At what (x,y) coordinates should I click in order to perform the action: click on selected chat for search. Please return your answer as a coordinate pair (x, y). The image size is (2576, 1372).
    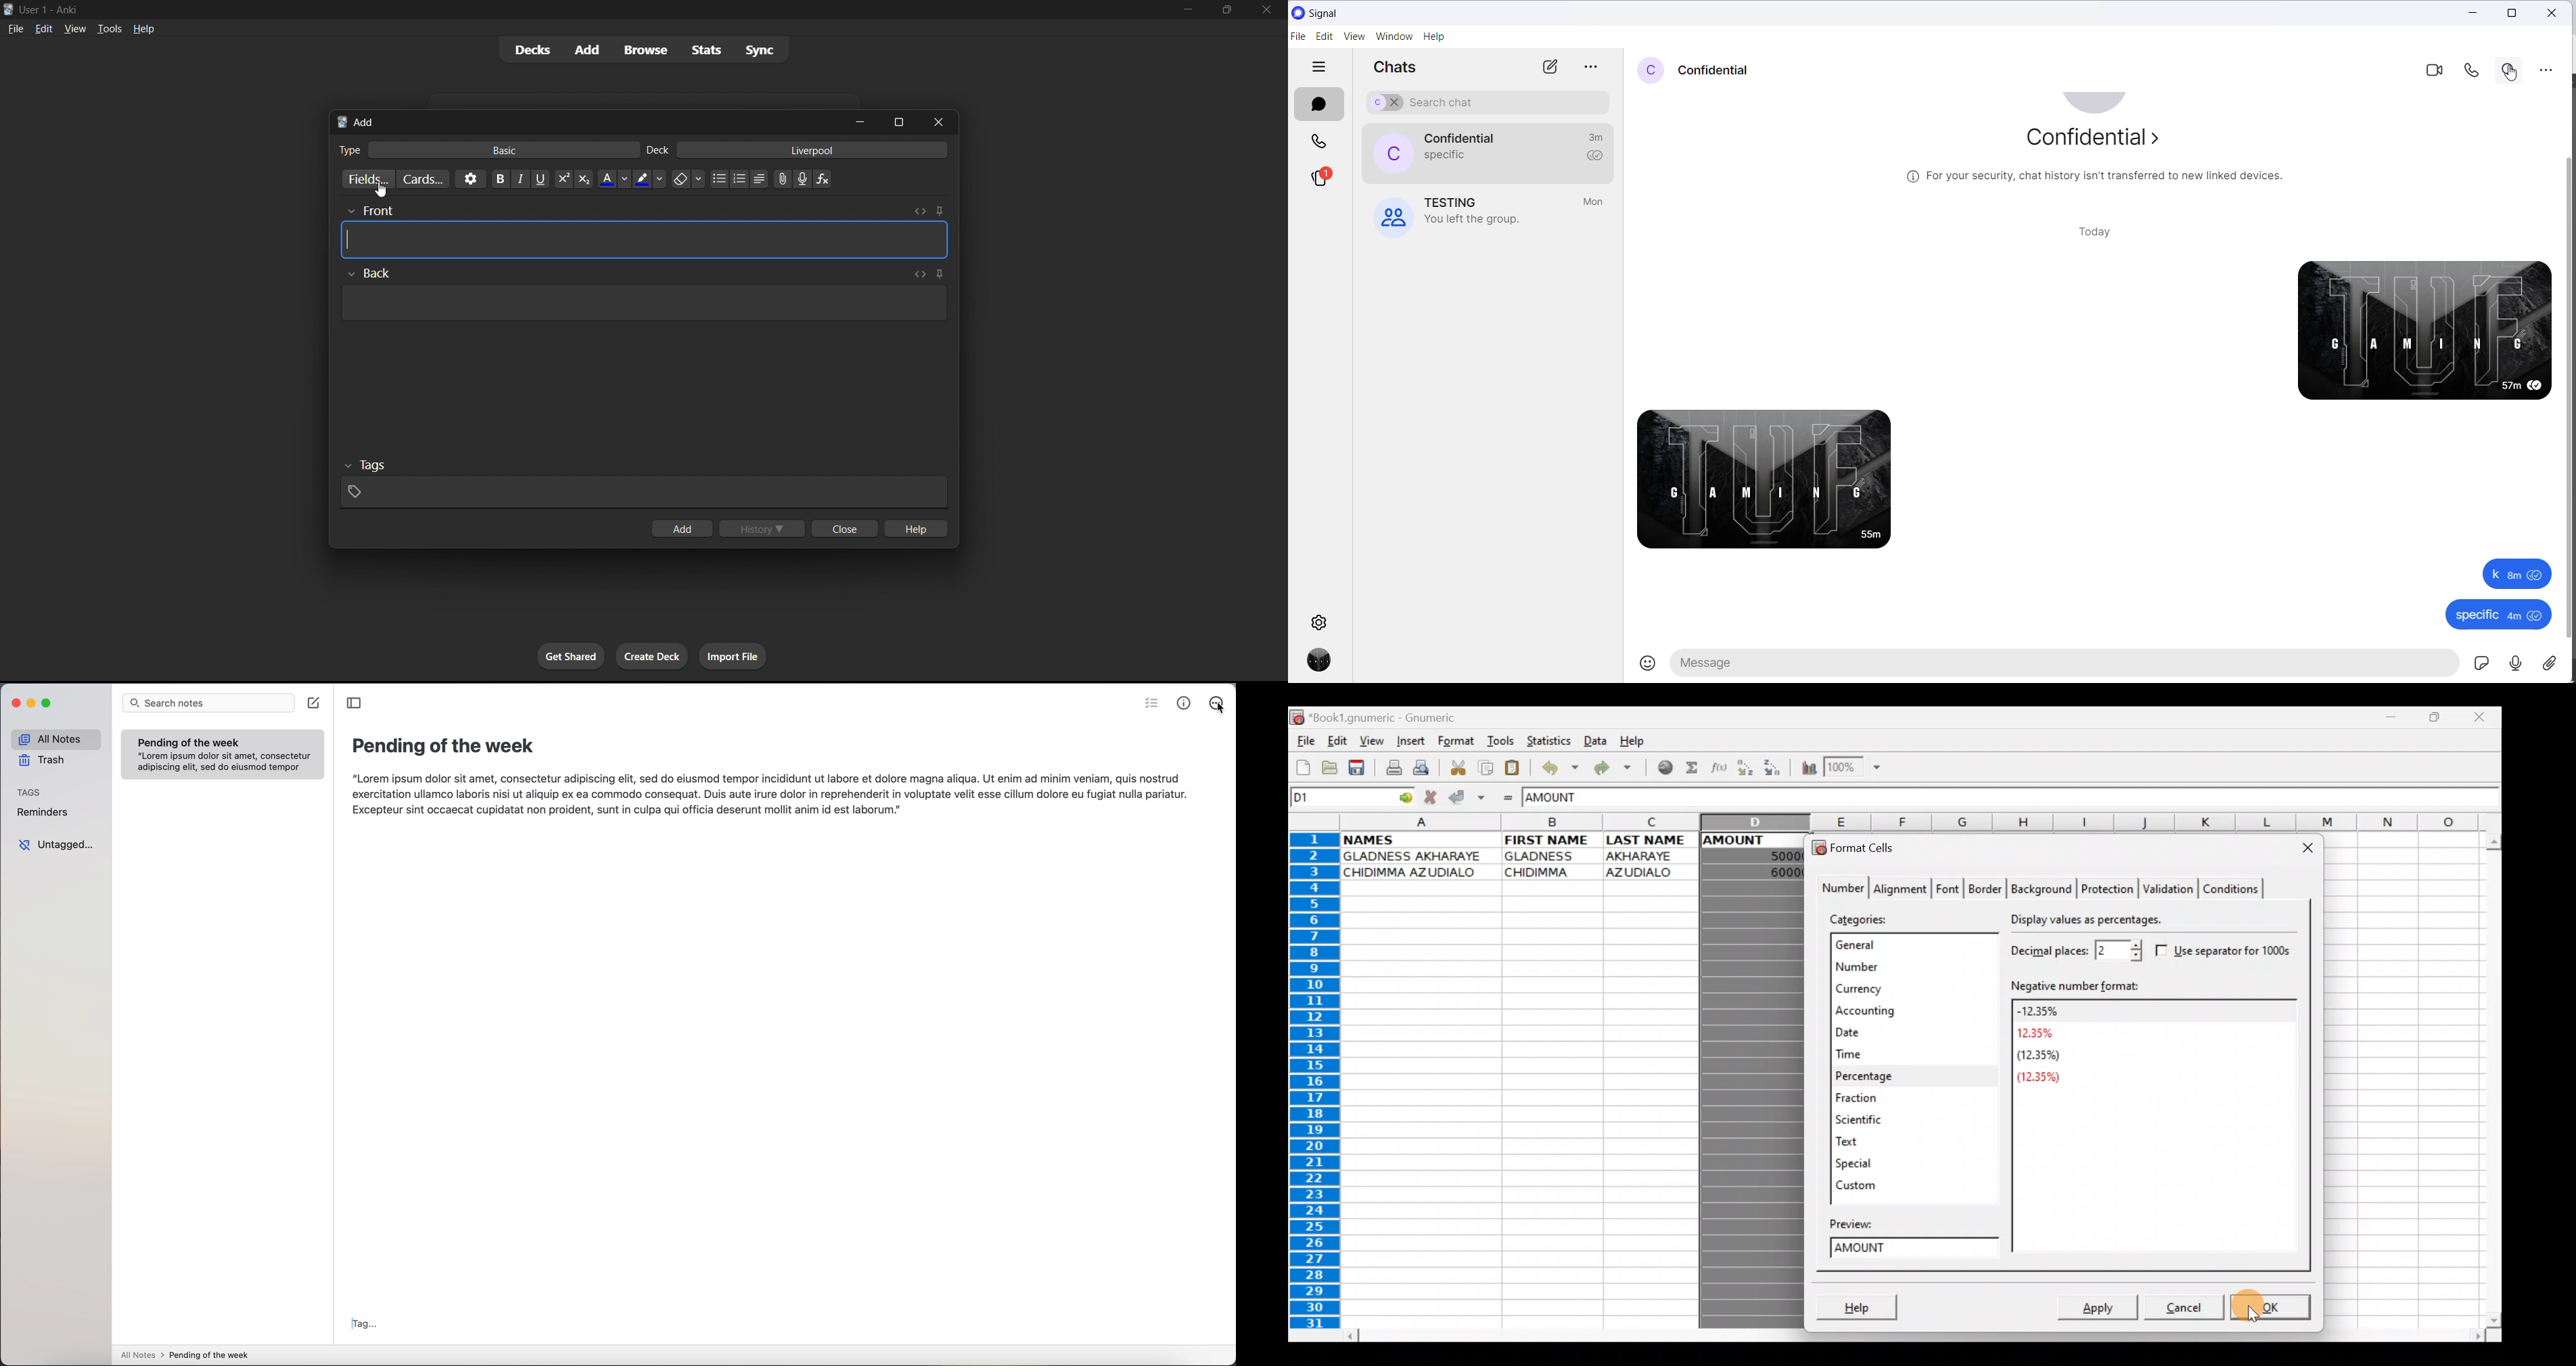
    Looking at the image, I should click on (1380, 103).